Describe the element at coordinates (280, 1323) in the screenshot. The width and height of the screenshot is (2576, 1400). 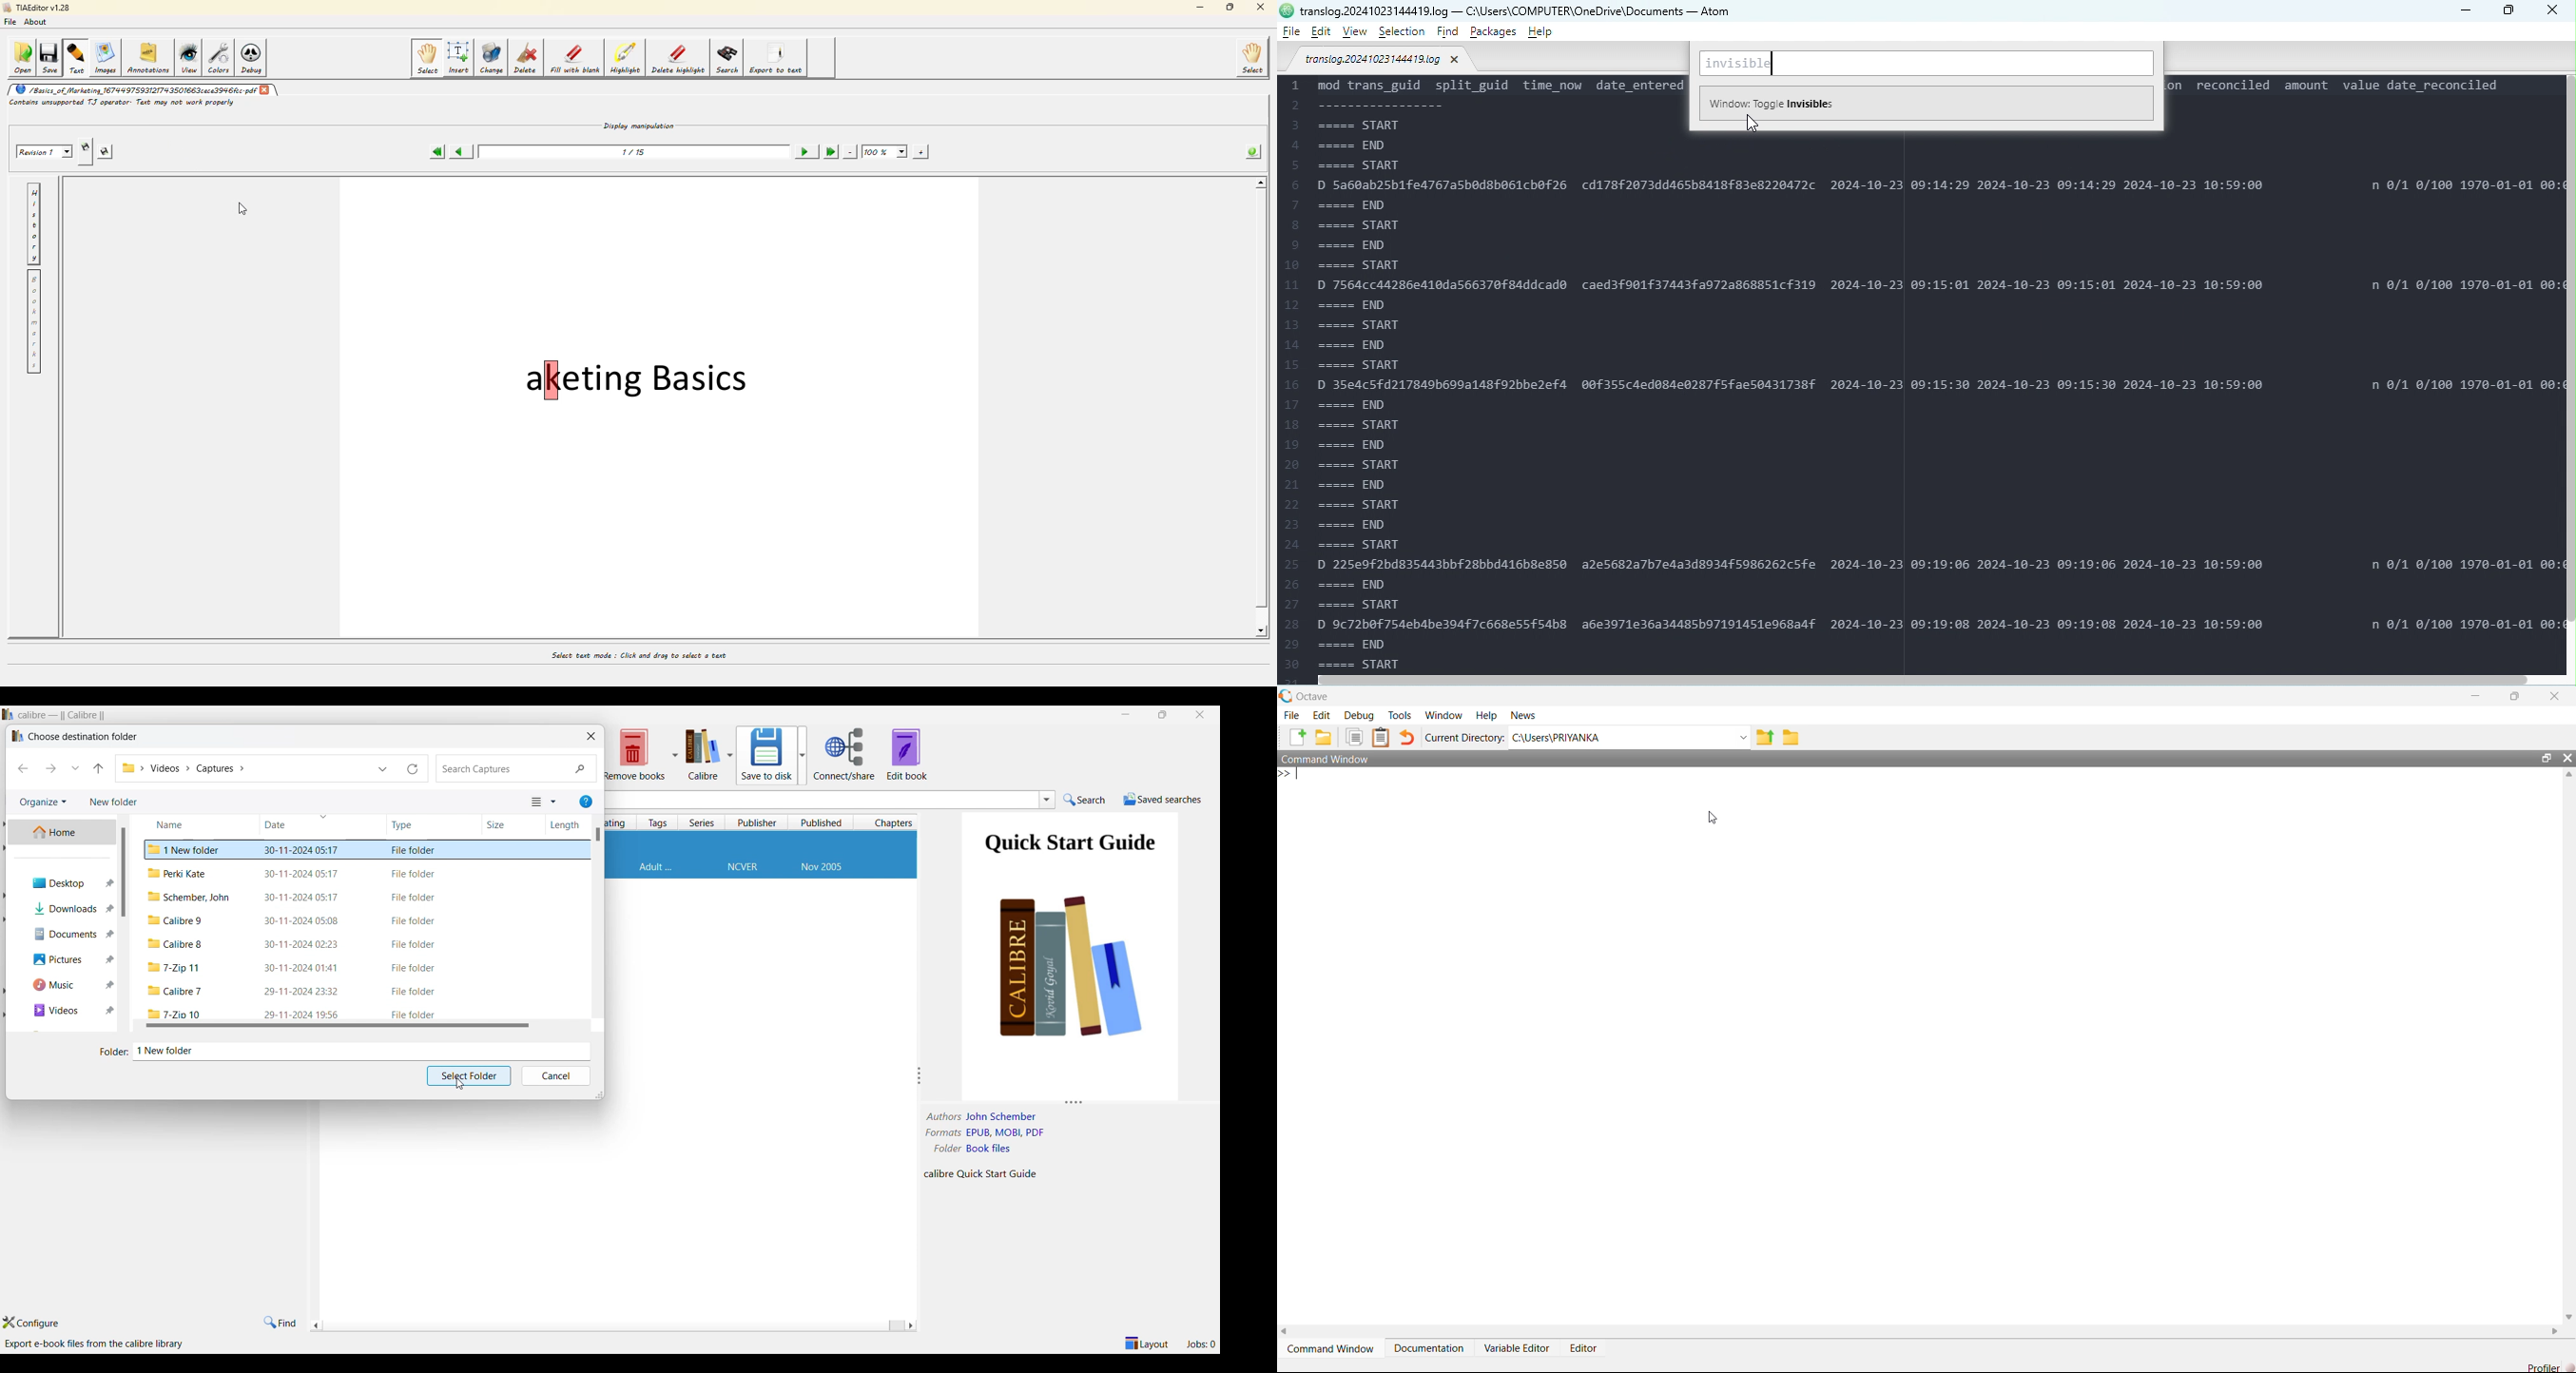
I see `Find` at that location.